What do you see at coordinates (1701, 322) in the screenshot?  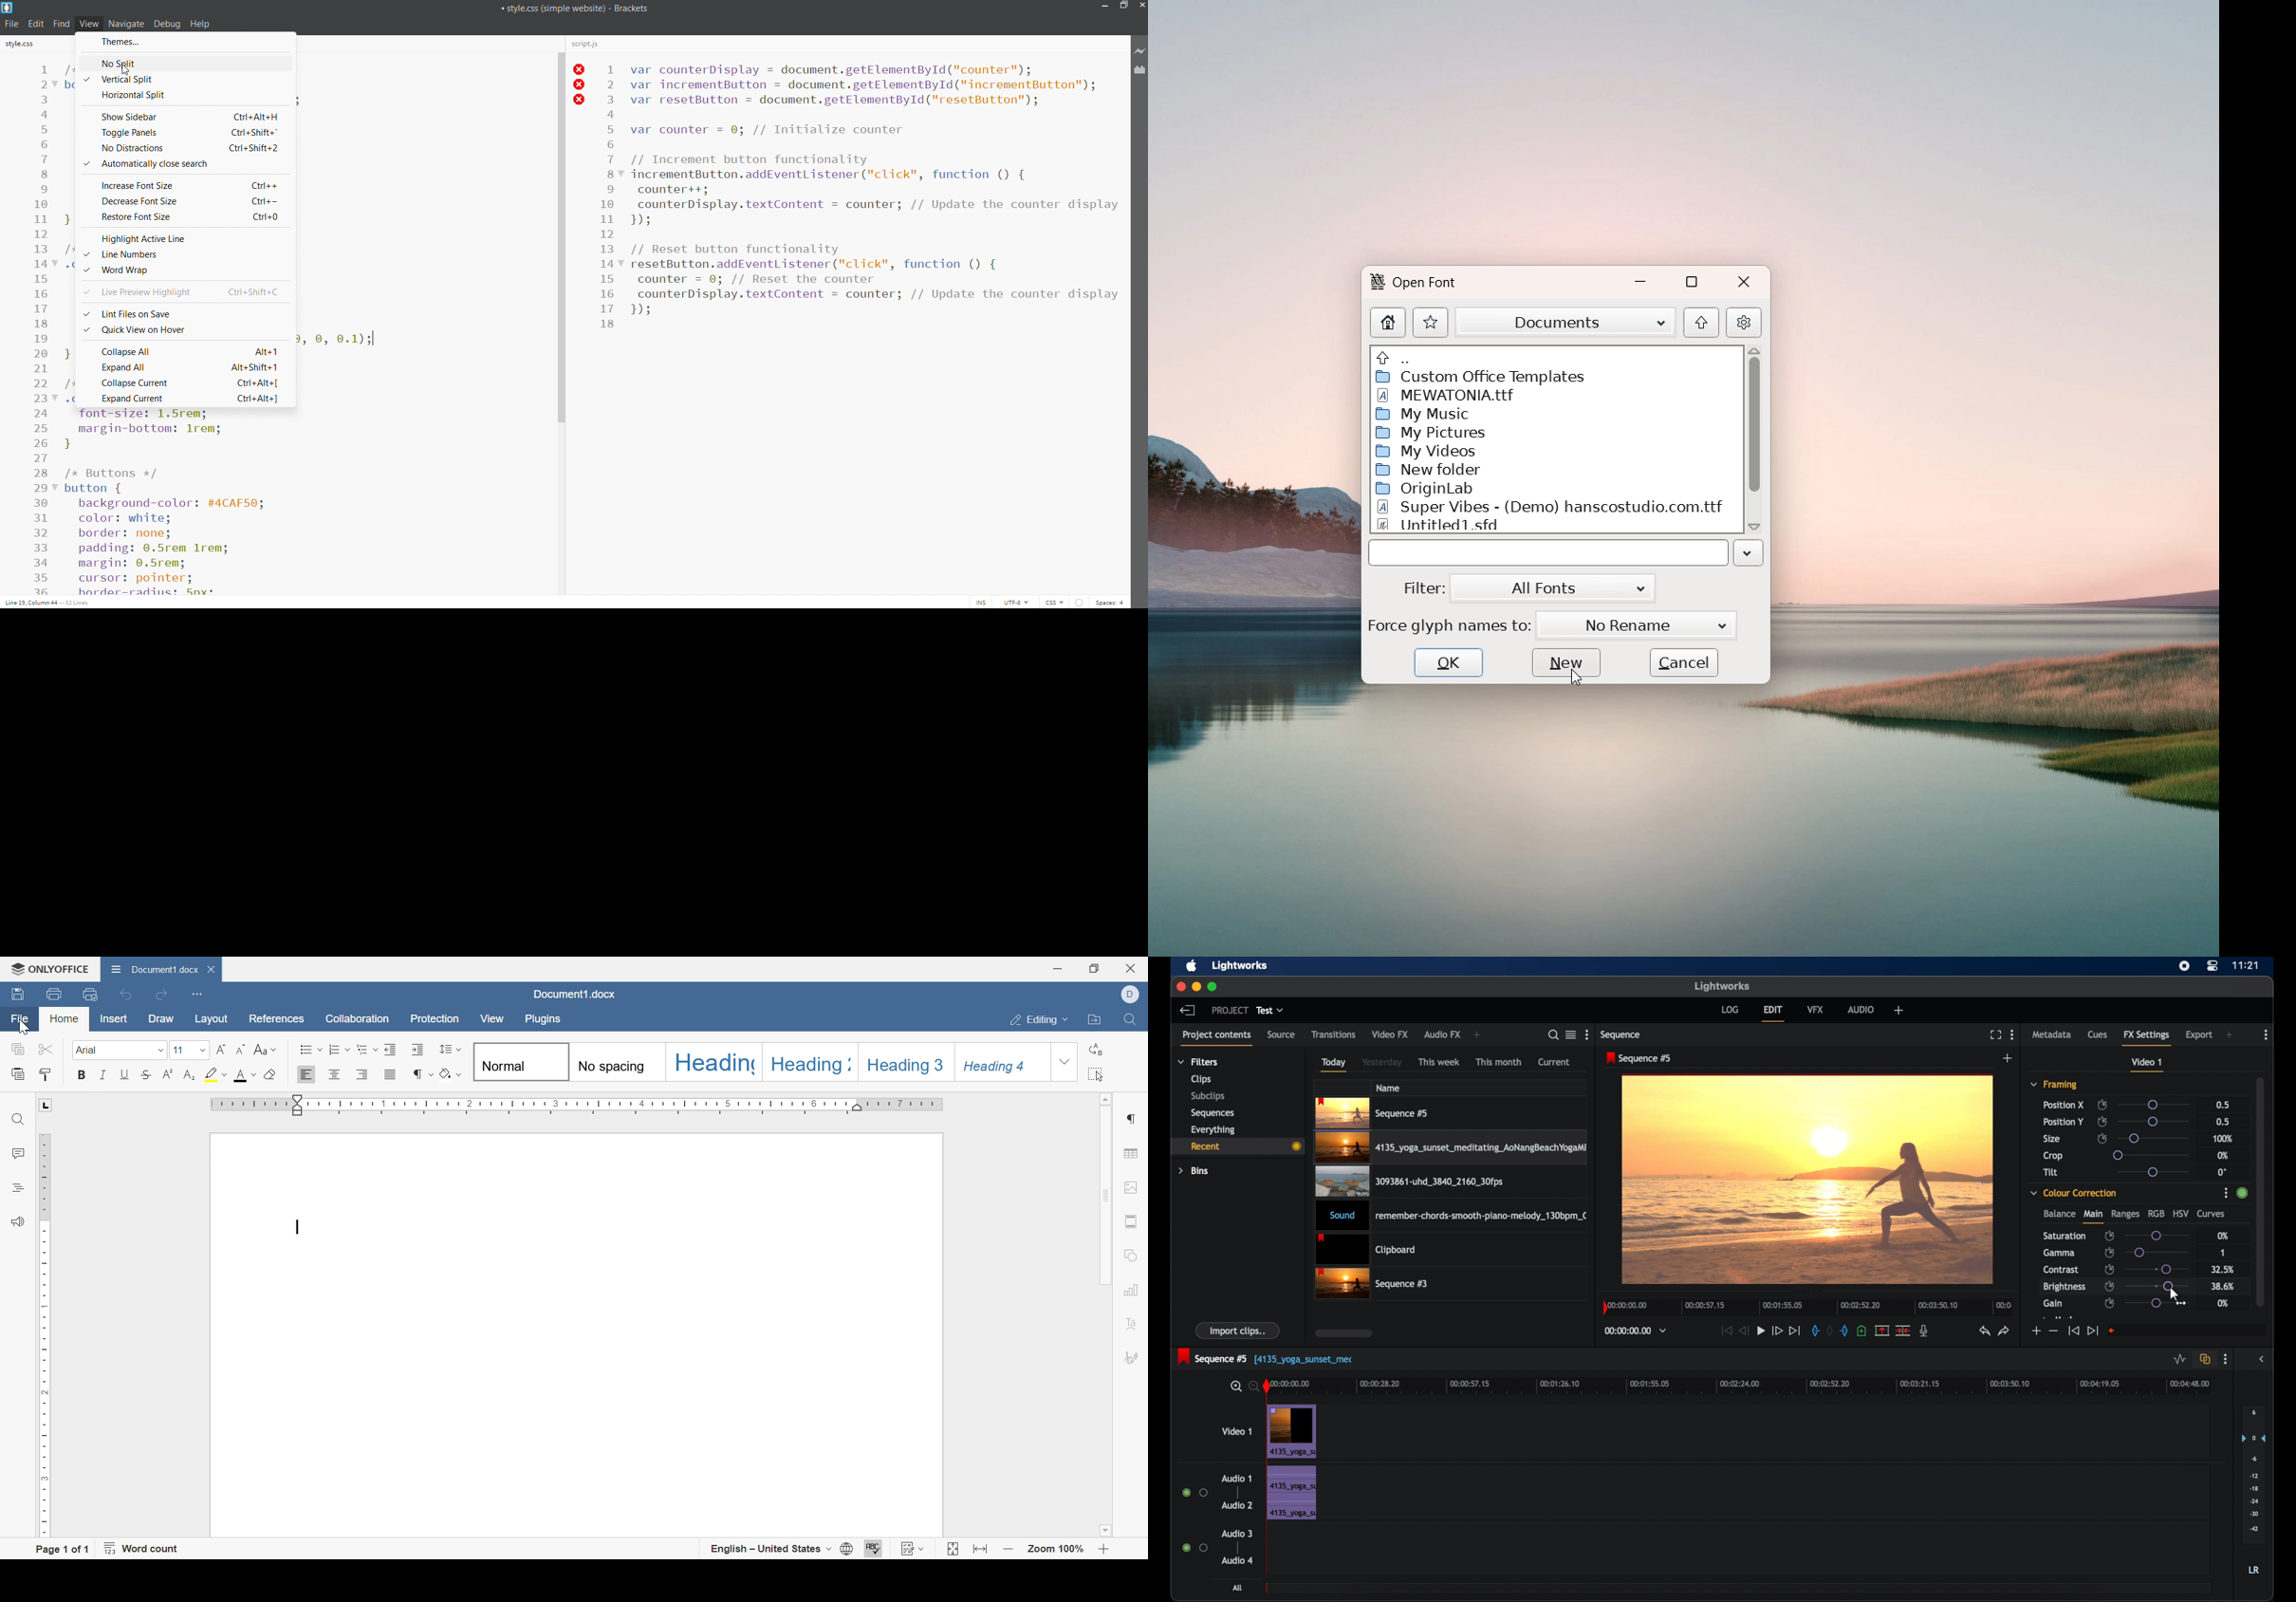 I see `go to originating folder` at bounding box center [1701, 322].